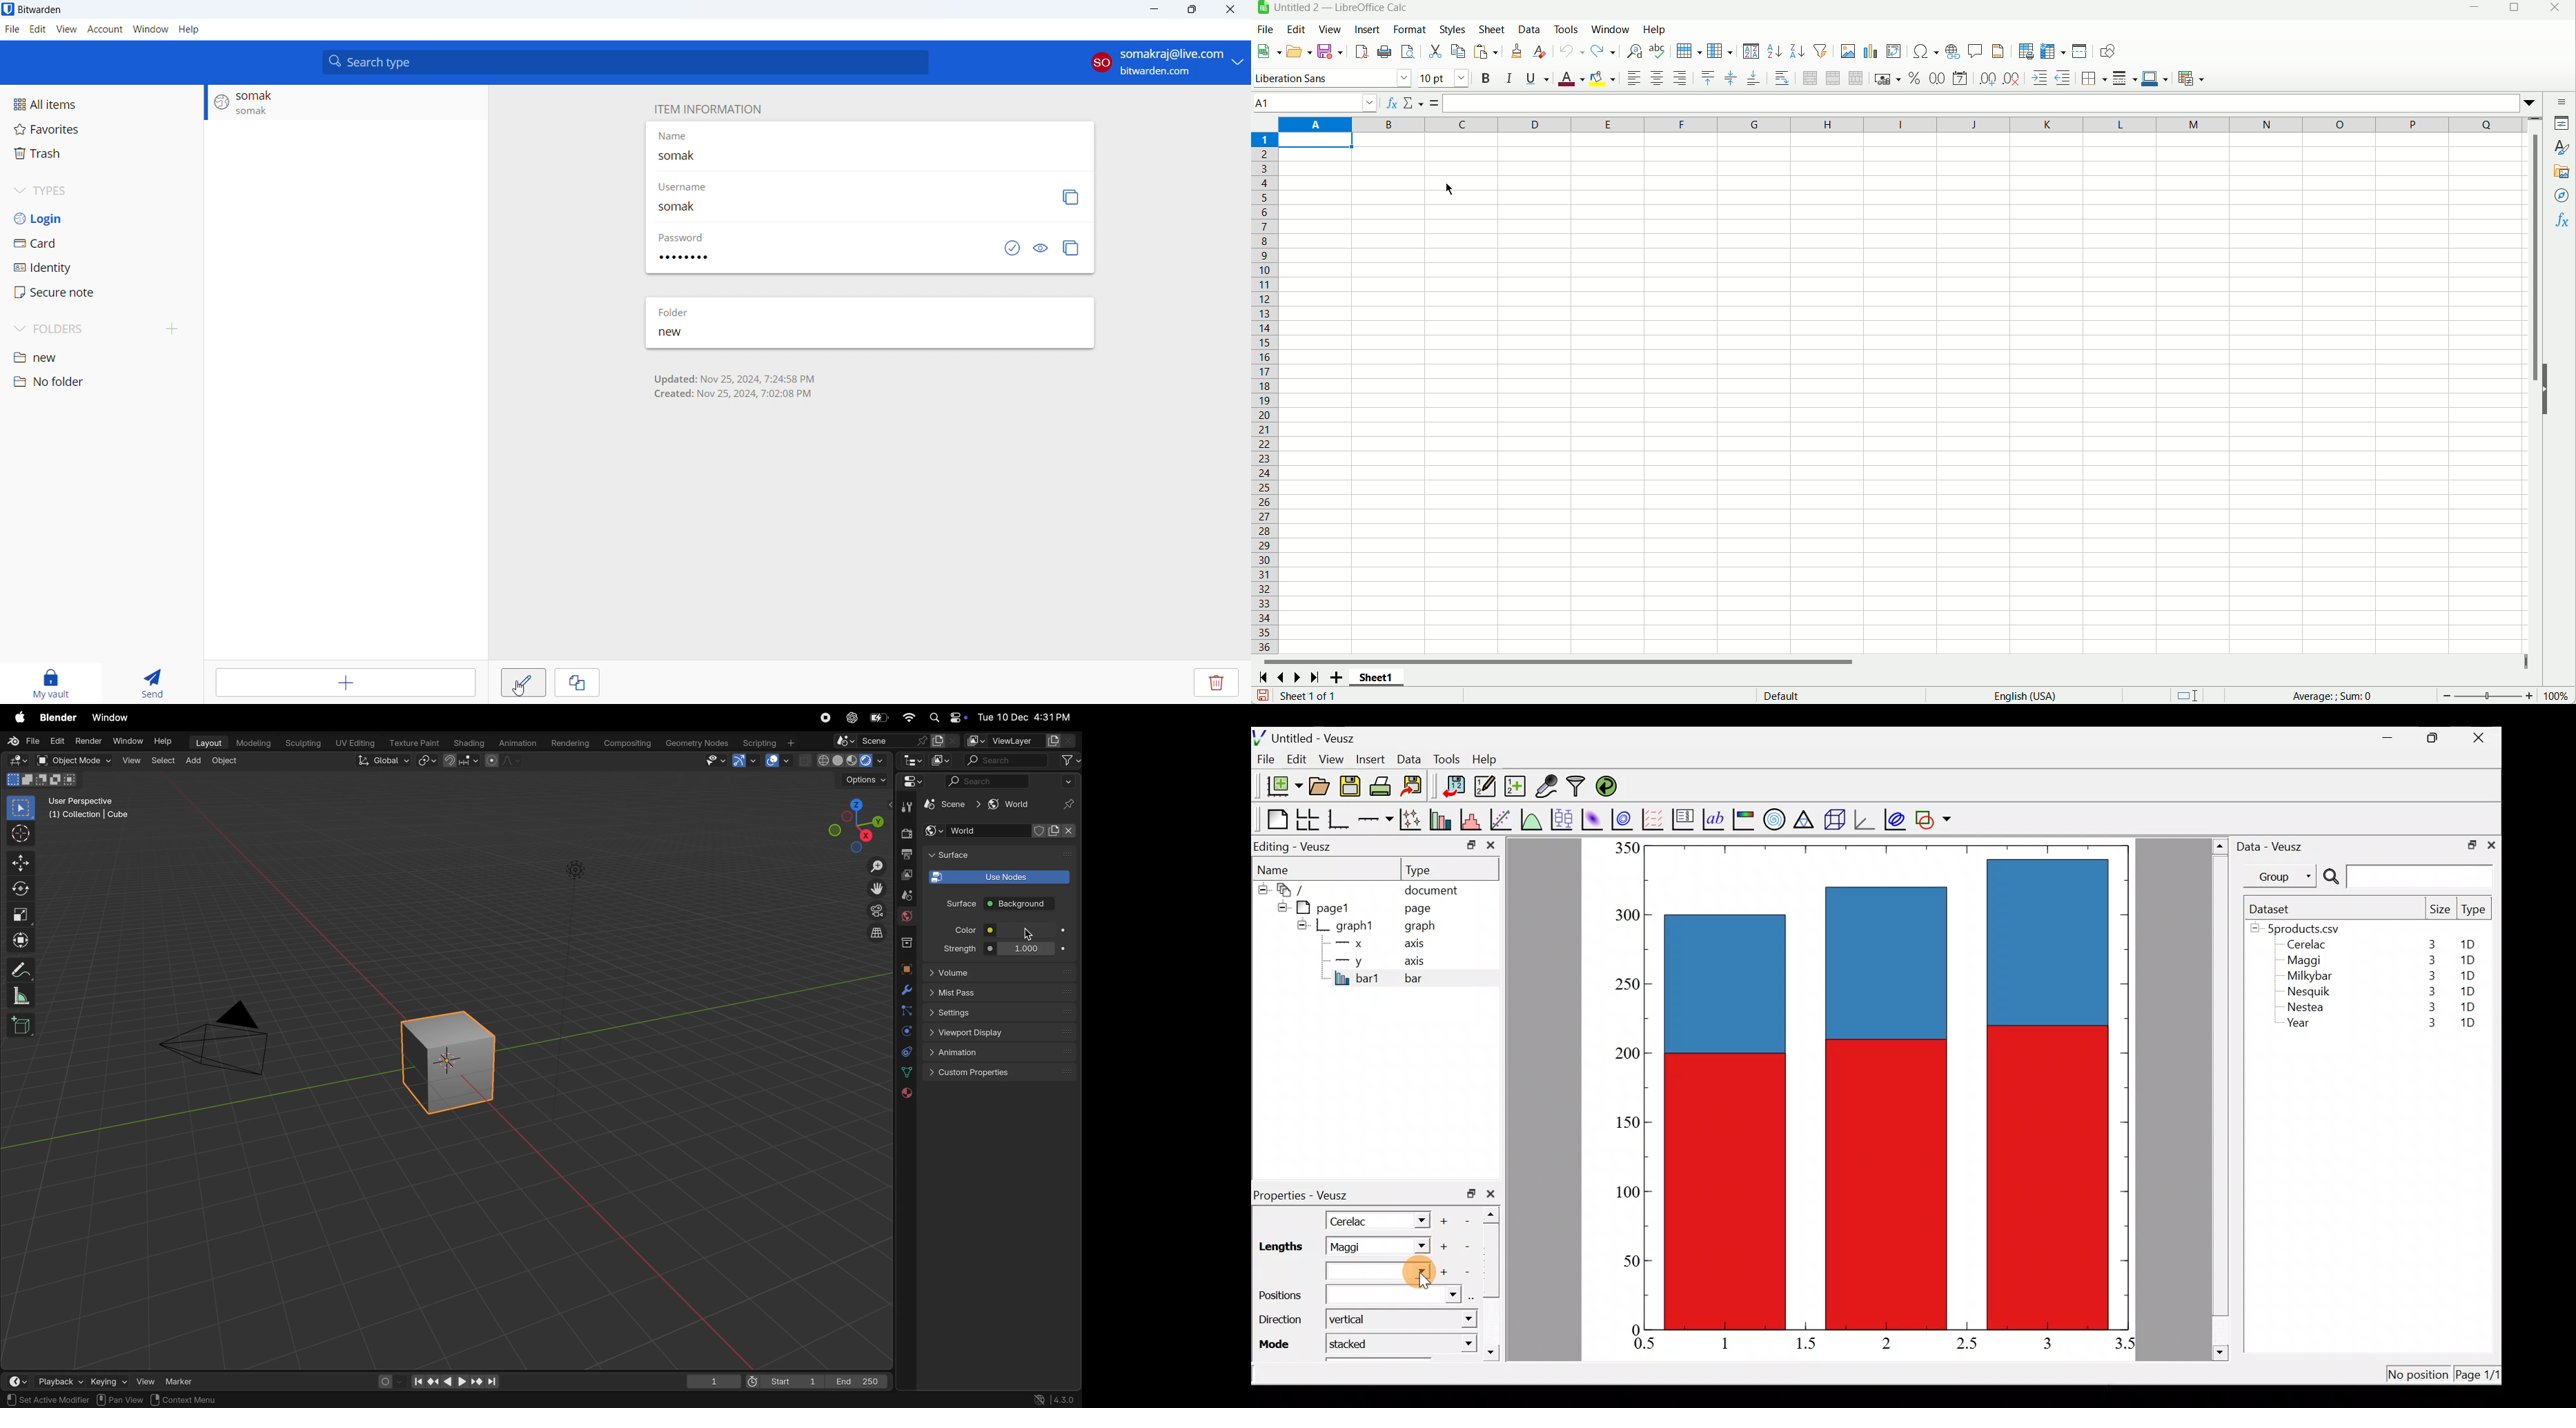  I want to click on Text label, so click(1715, 817).